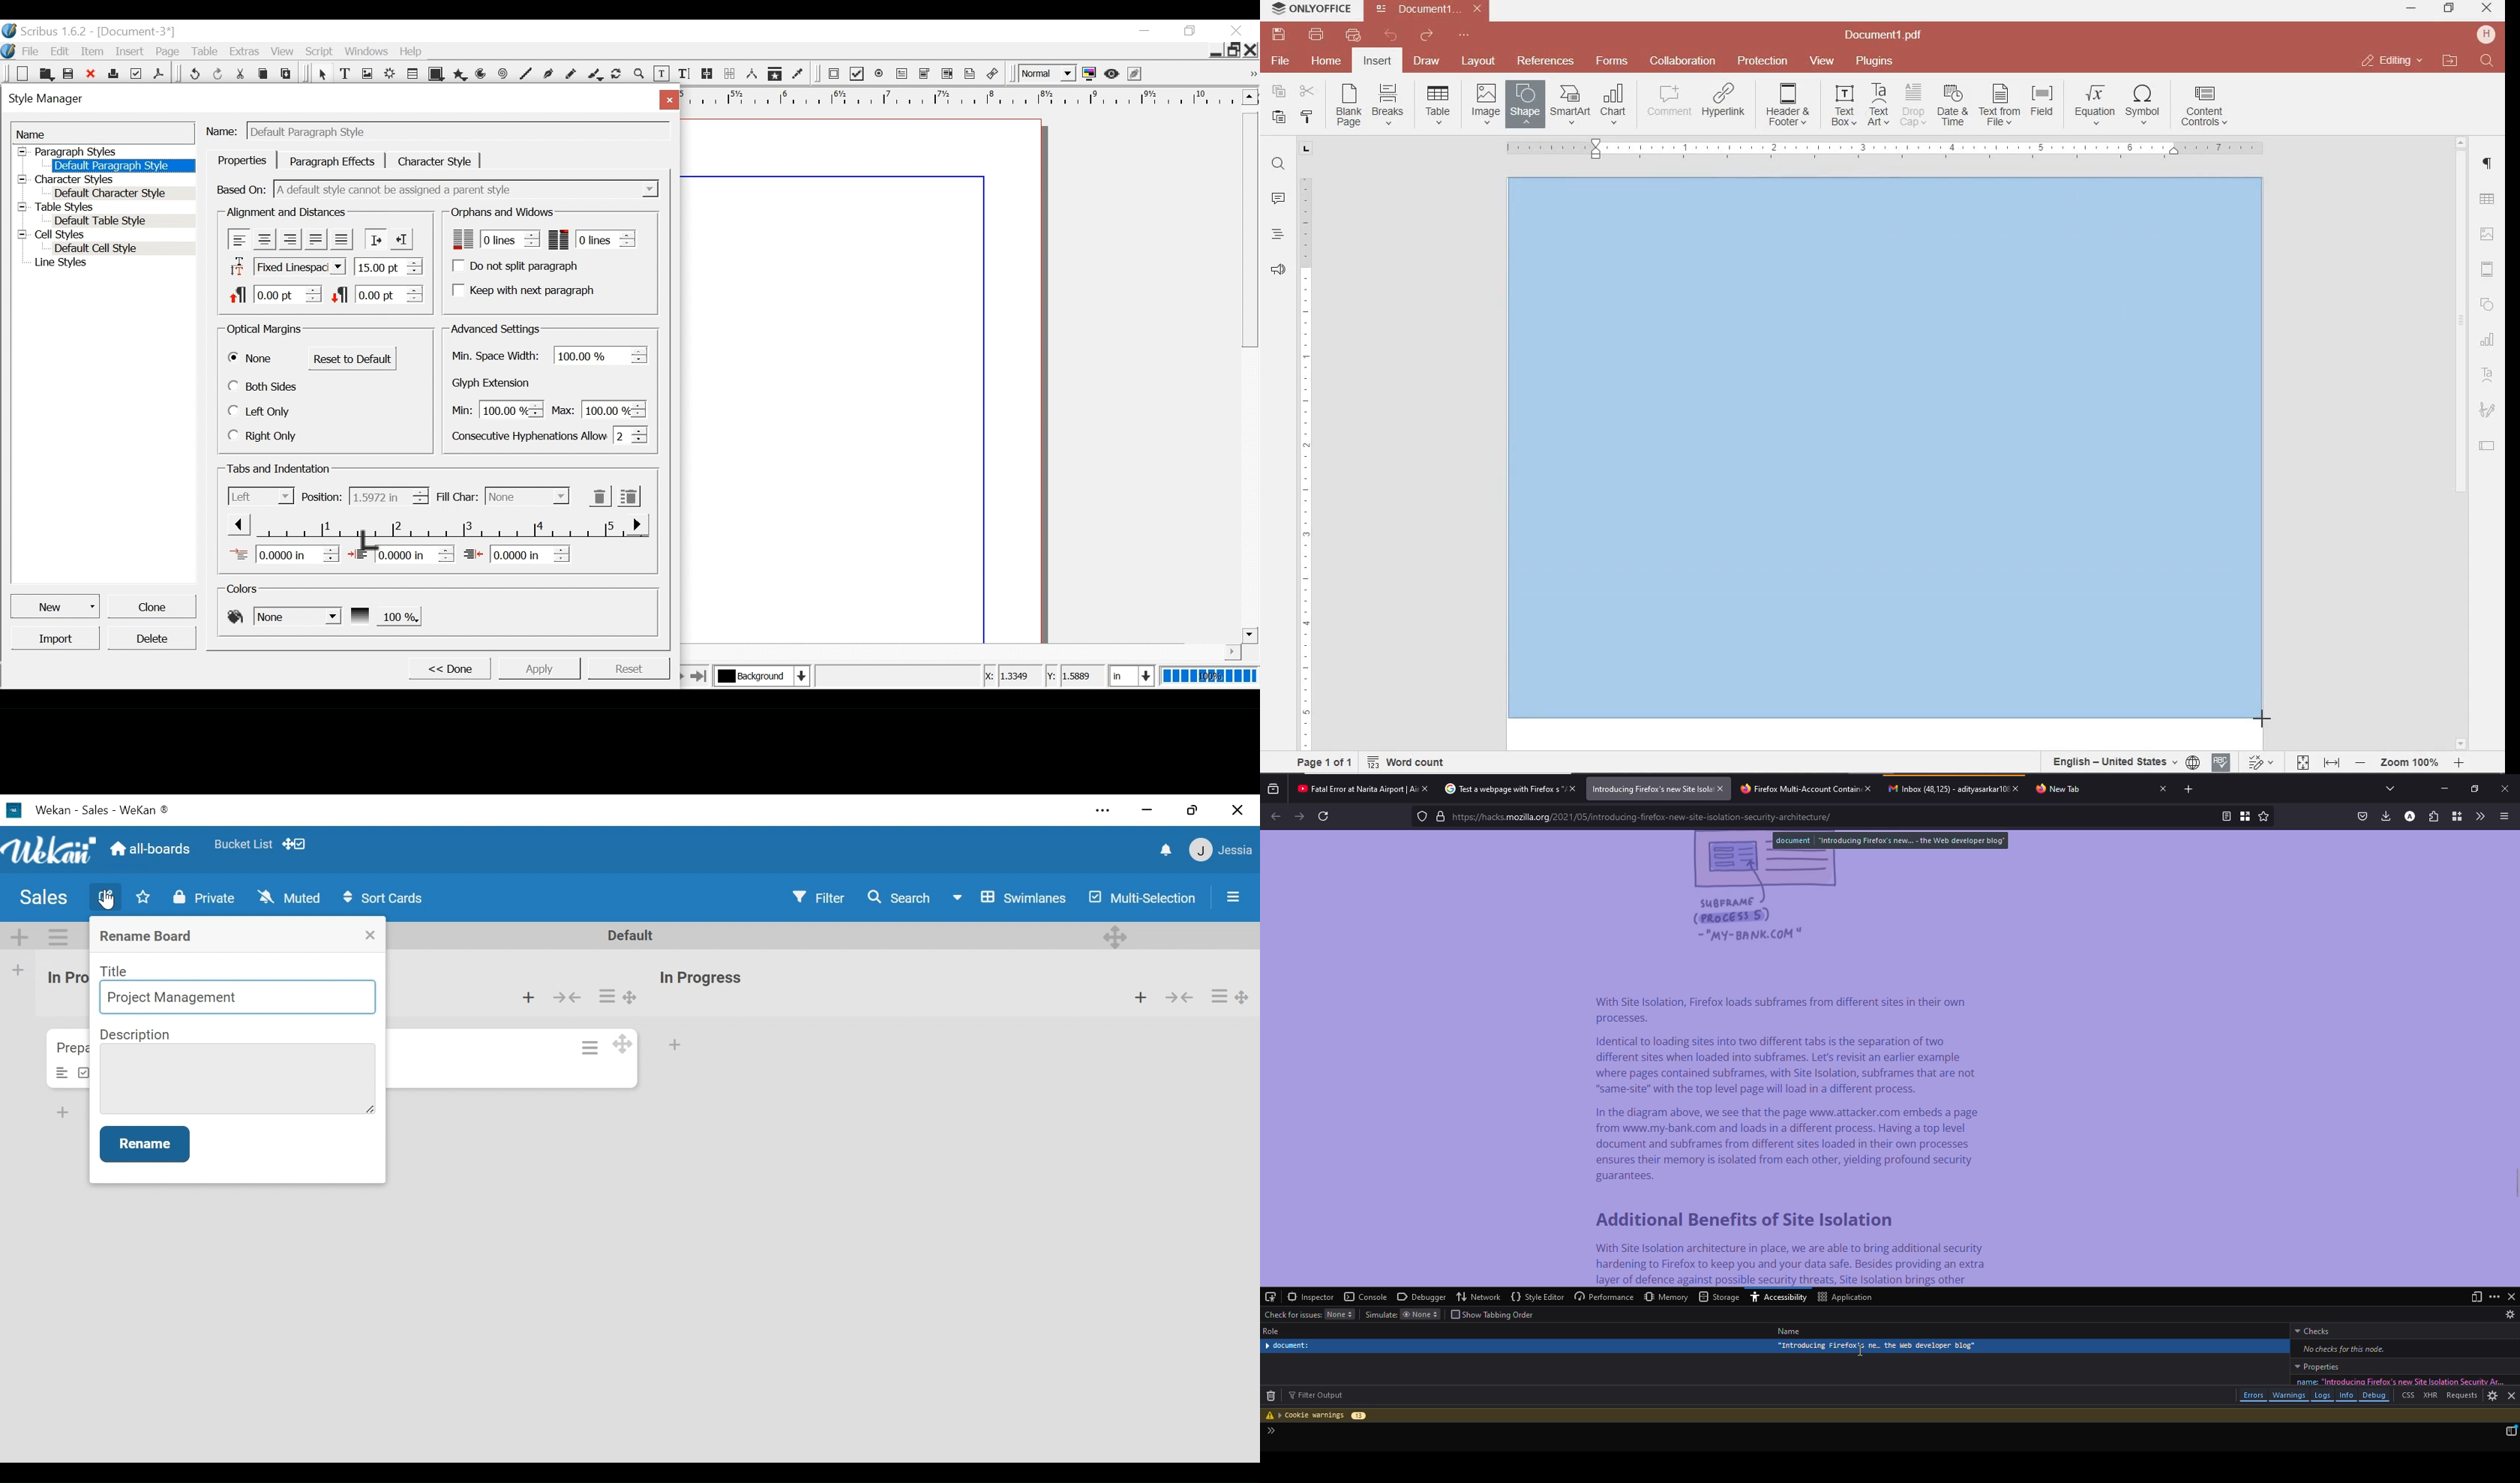  What do you see at coordinates (2093, 104) in the screenshot?
I see `NSERT EQUATION` at bounding box center [2093, 104].